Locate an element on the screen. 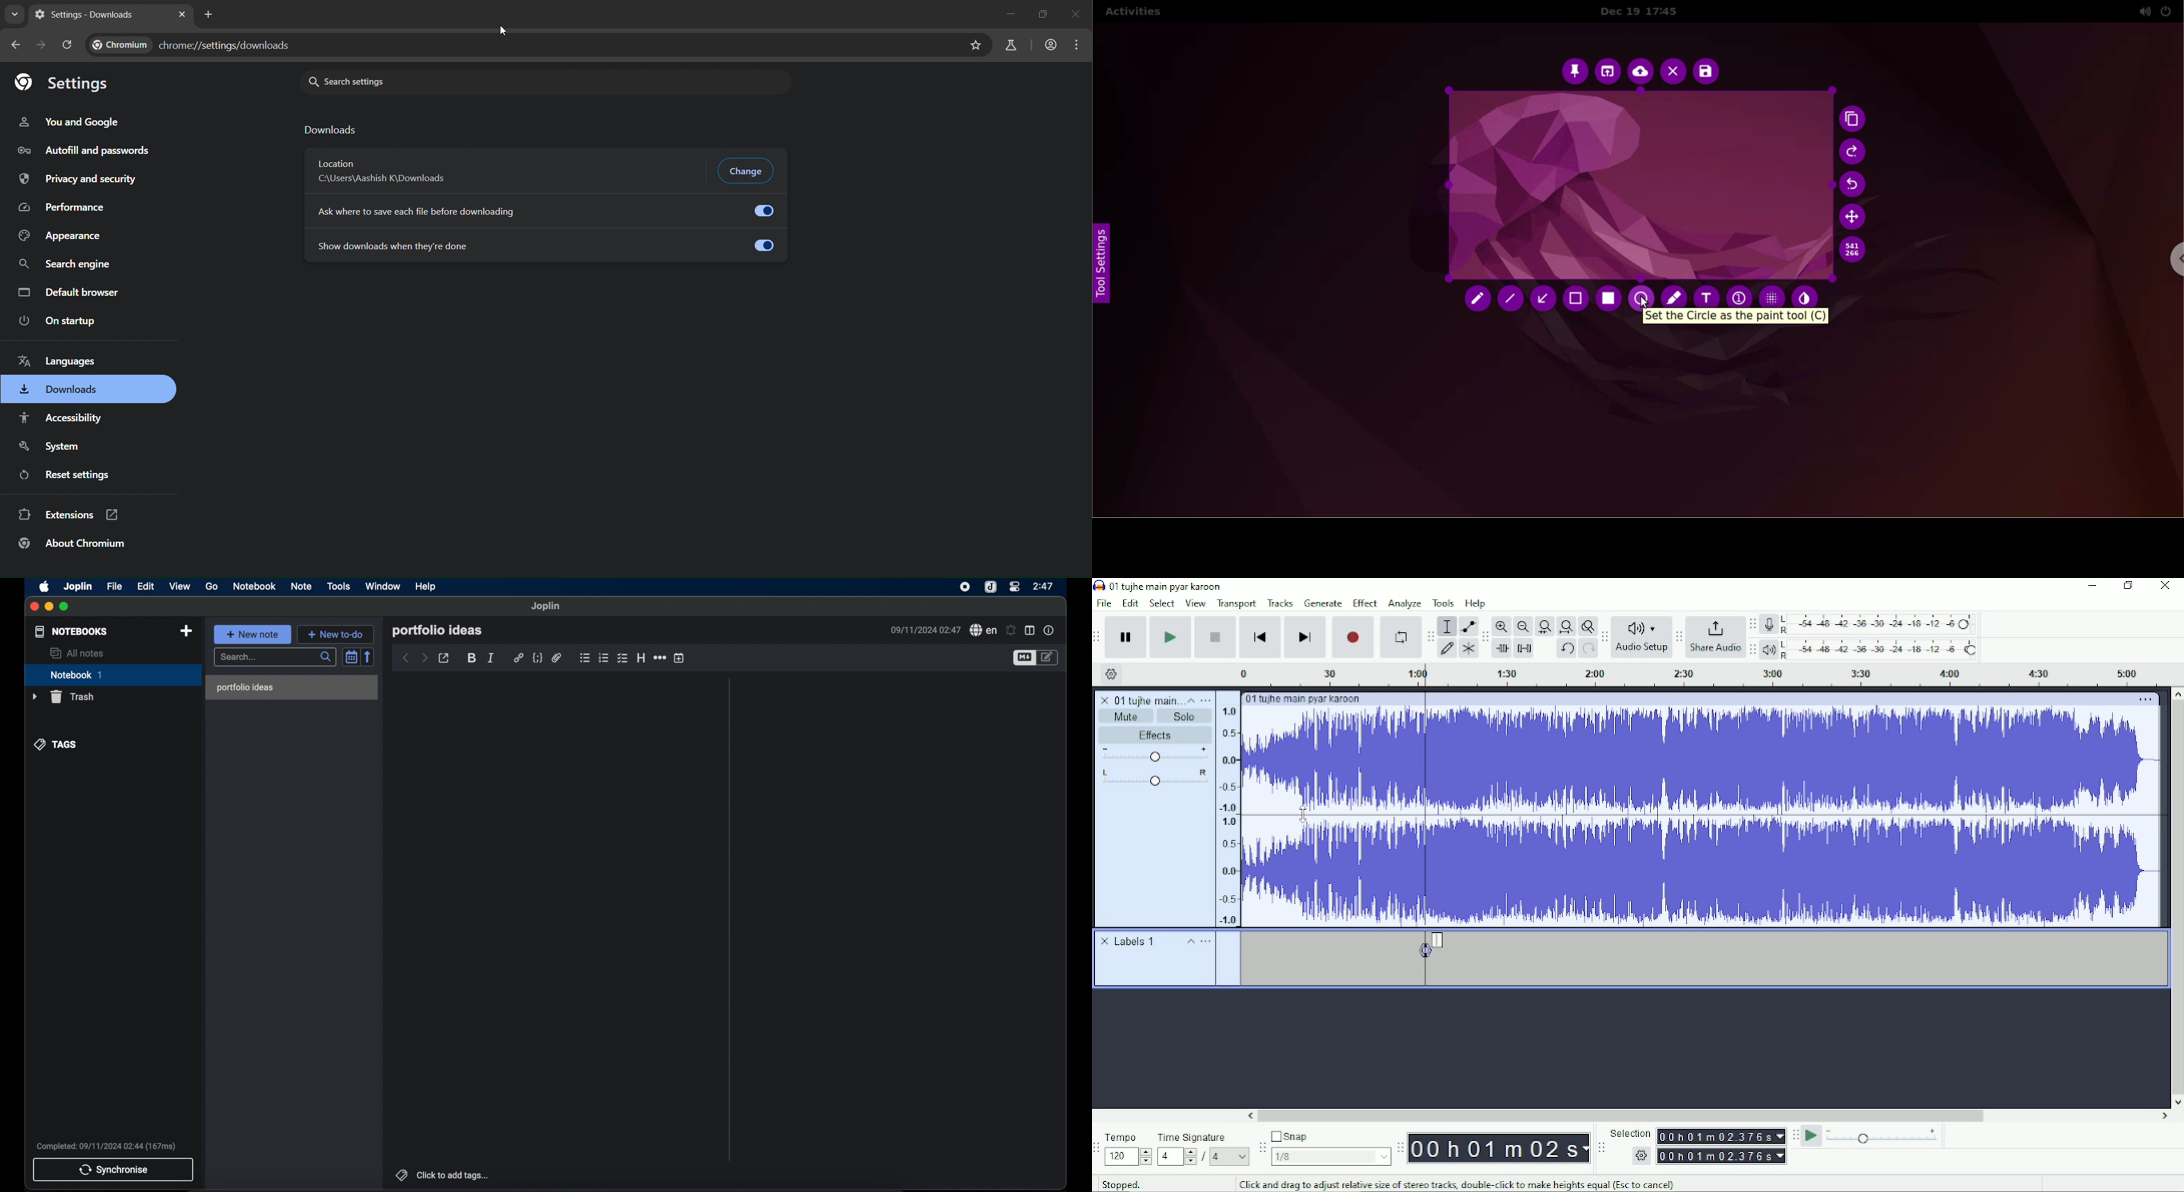 This screenshot has height=1204, width=2184. Edit is located at coordinates (1130, 604).